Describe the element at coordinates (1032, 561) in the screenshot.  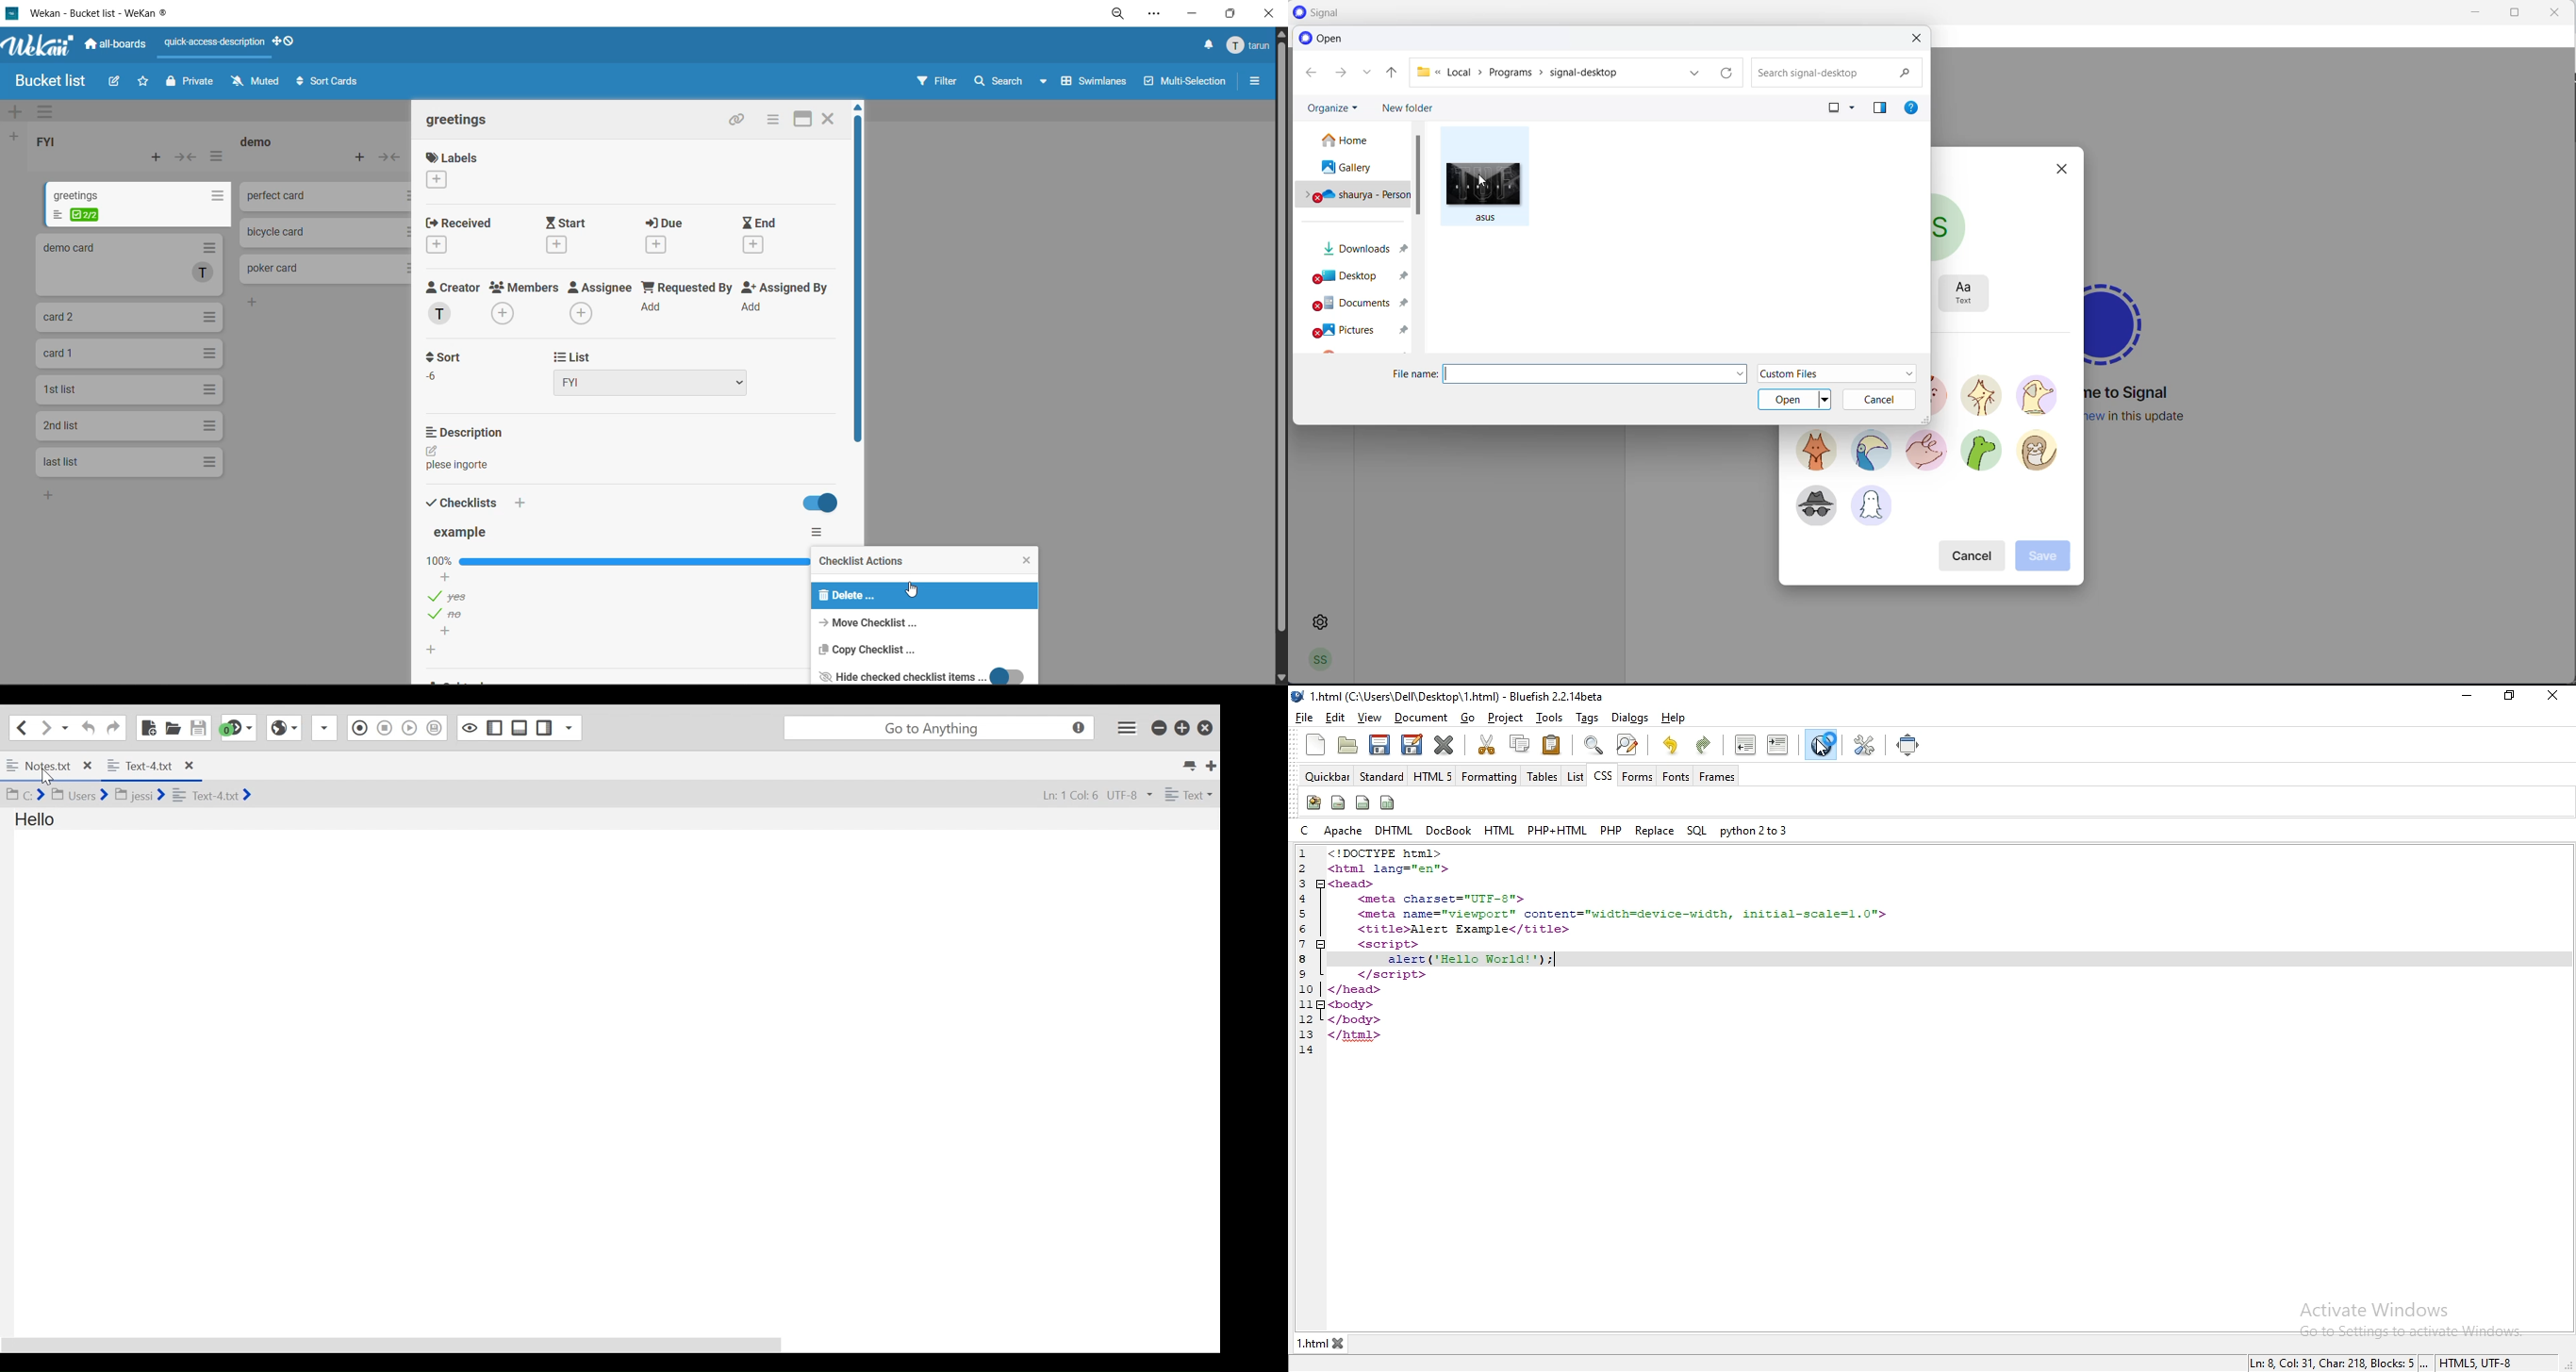
I see `close` at that location.